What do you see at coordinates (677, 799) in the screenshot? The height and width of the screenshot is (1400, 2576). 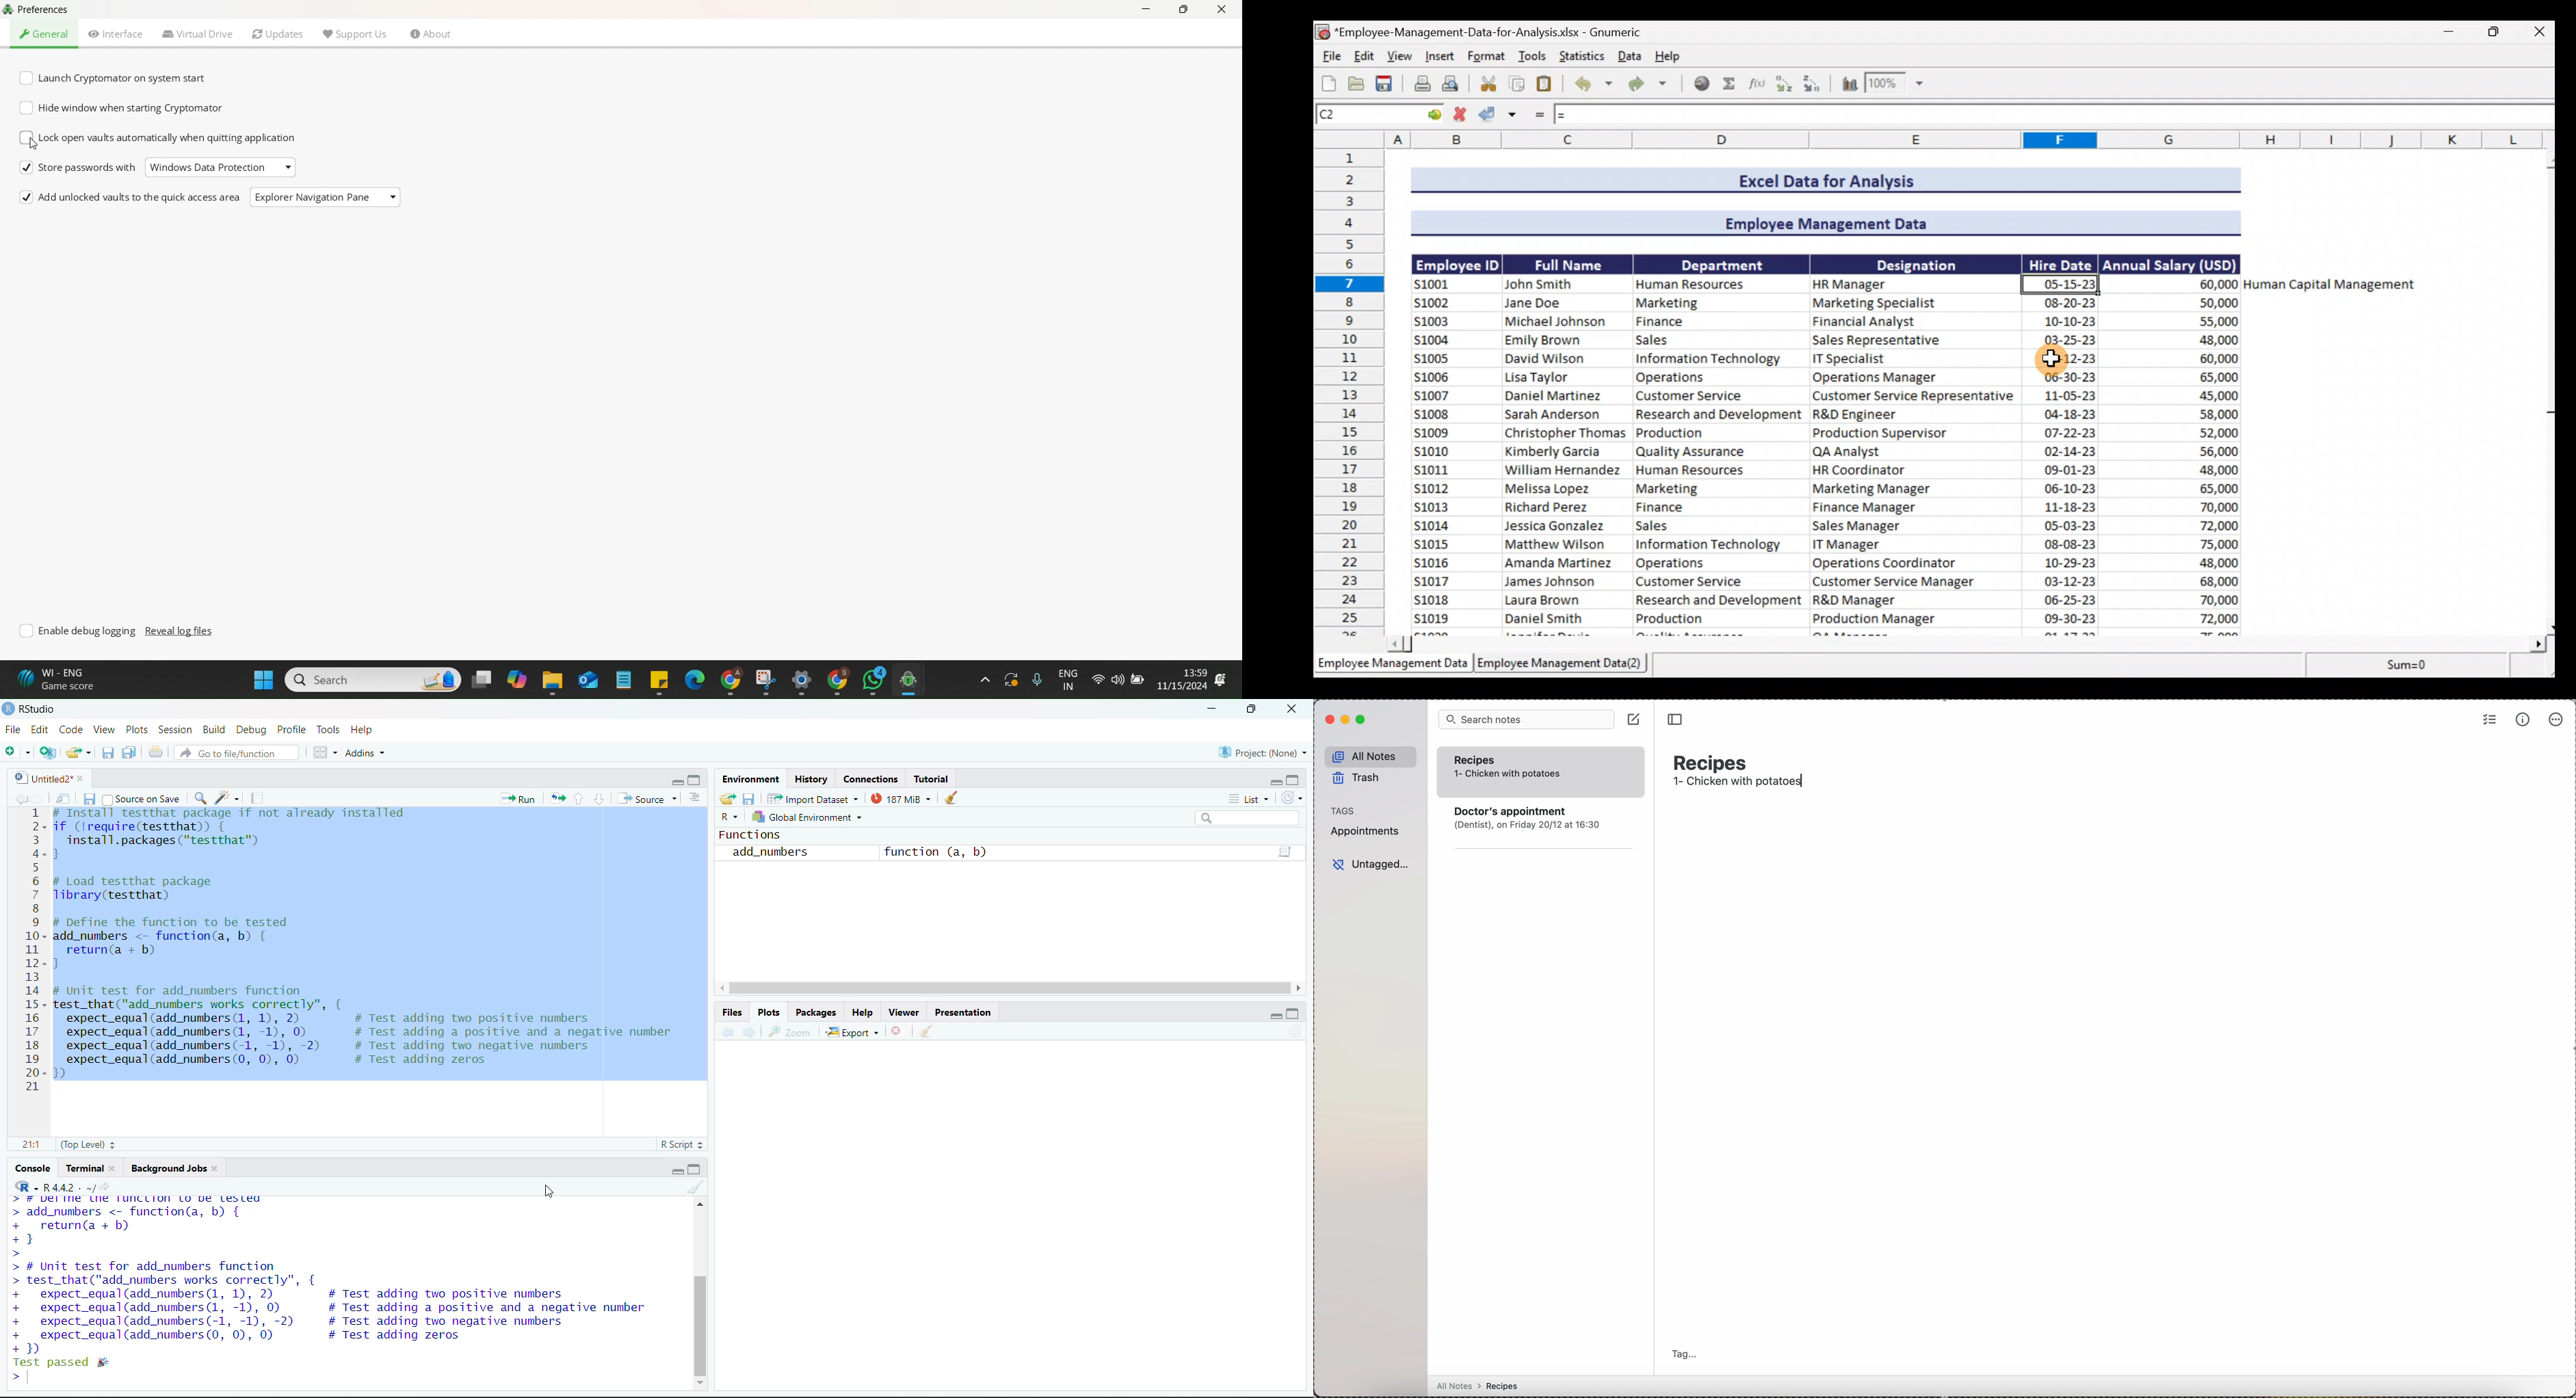 I see `source options` at bounding box center [677, 799].